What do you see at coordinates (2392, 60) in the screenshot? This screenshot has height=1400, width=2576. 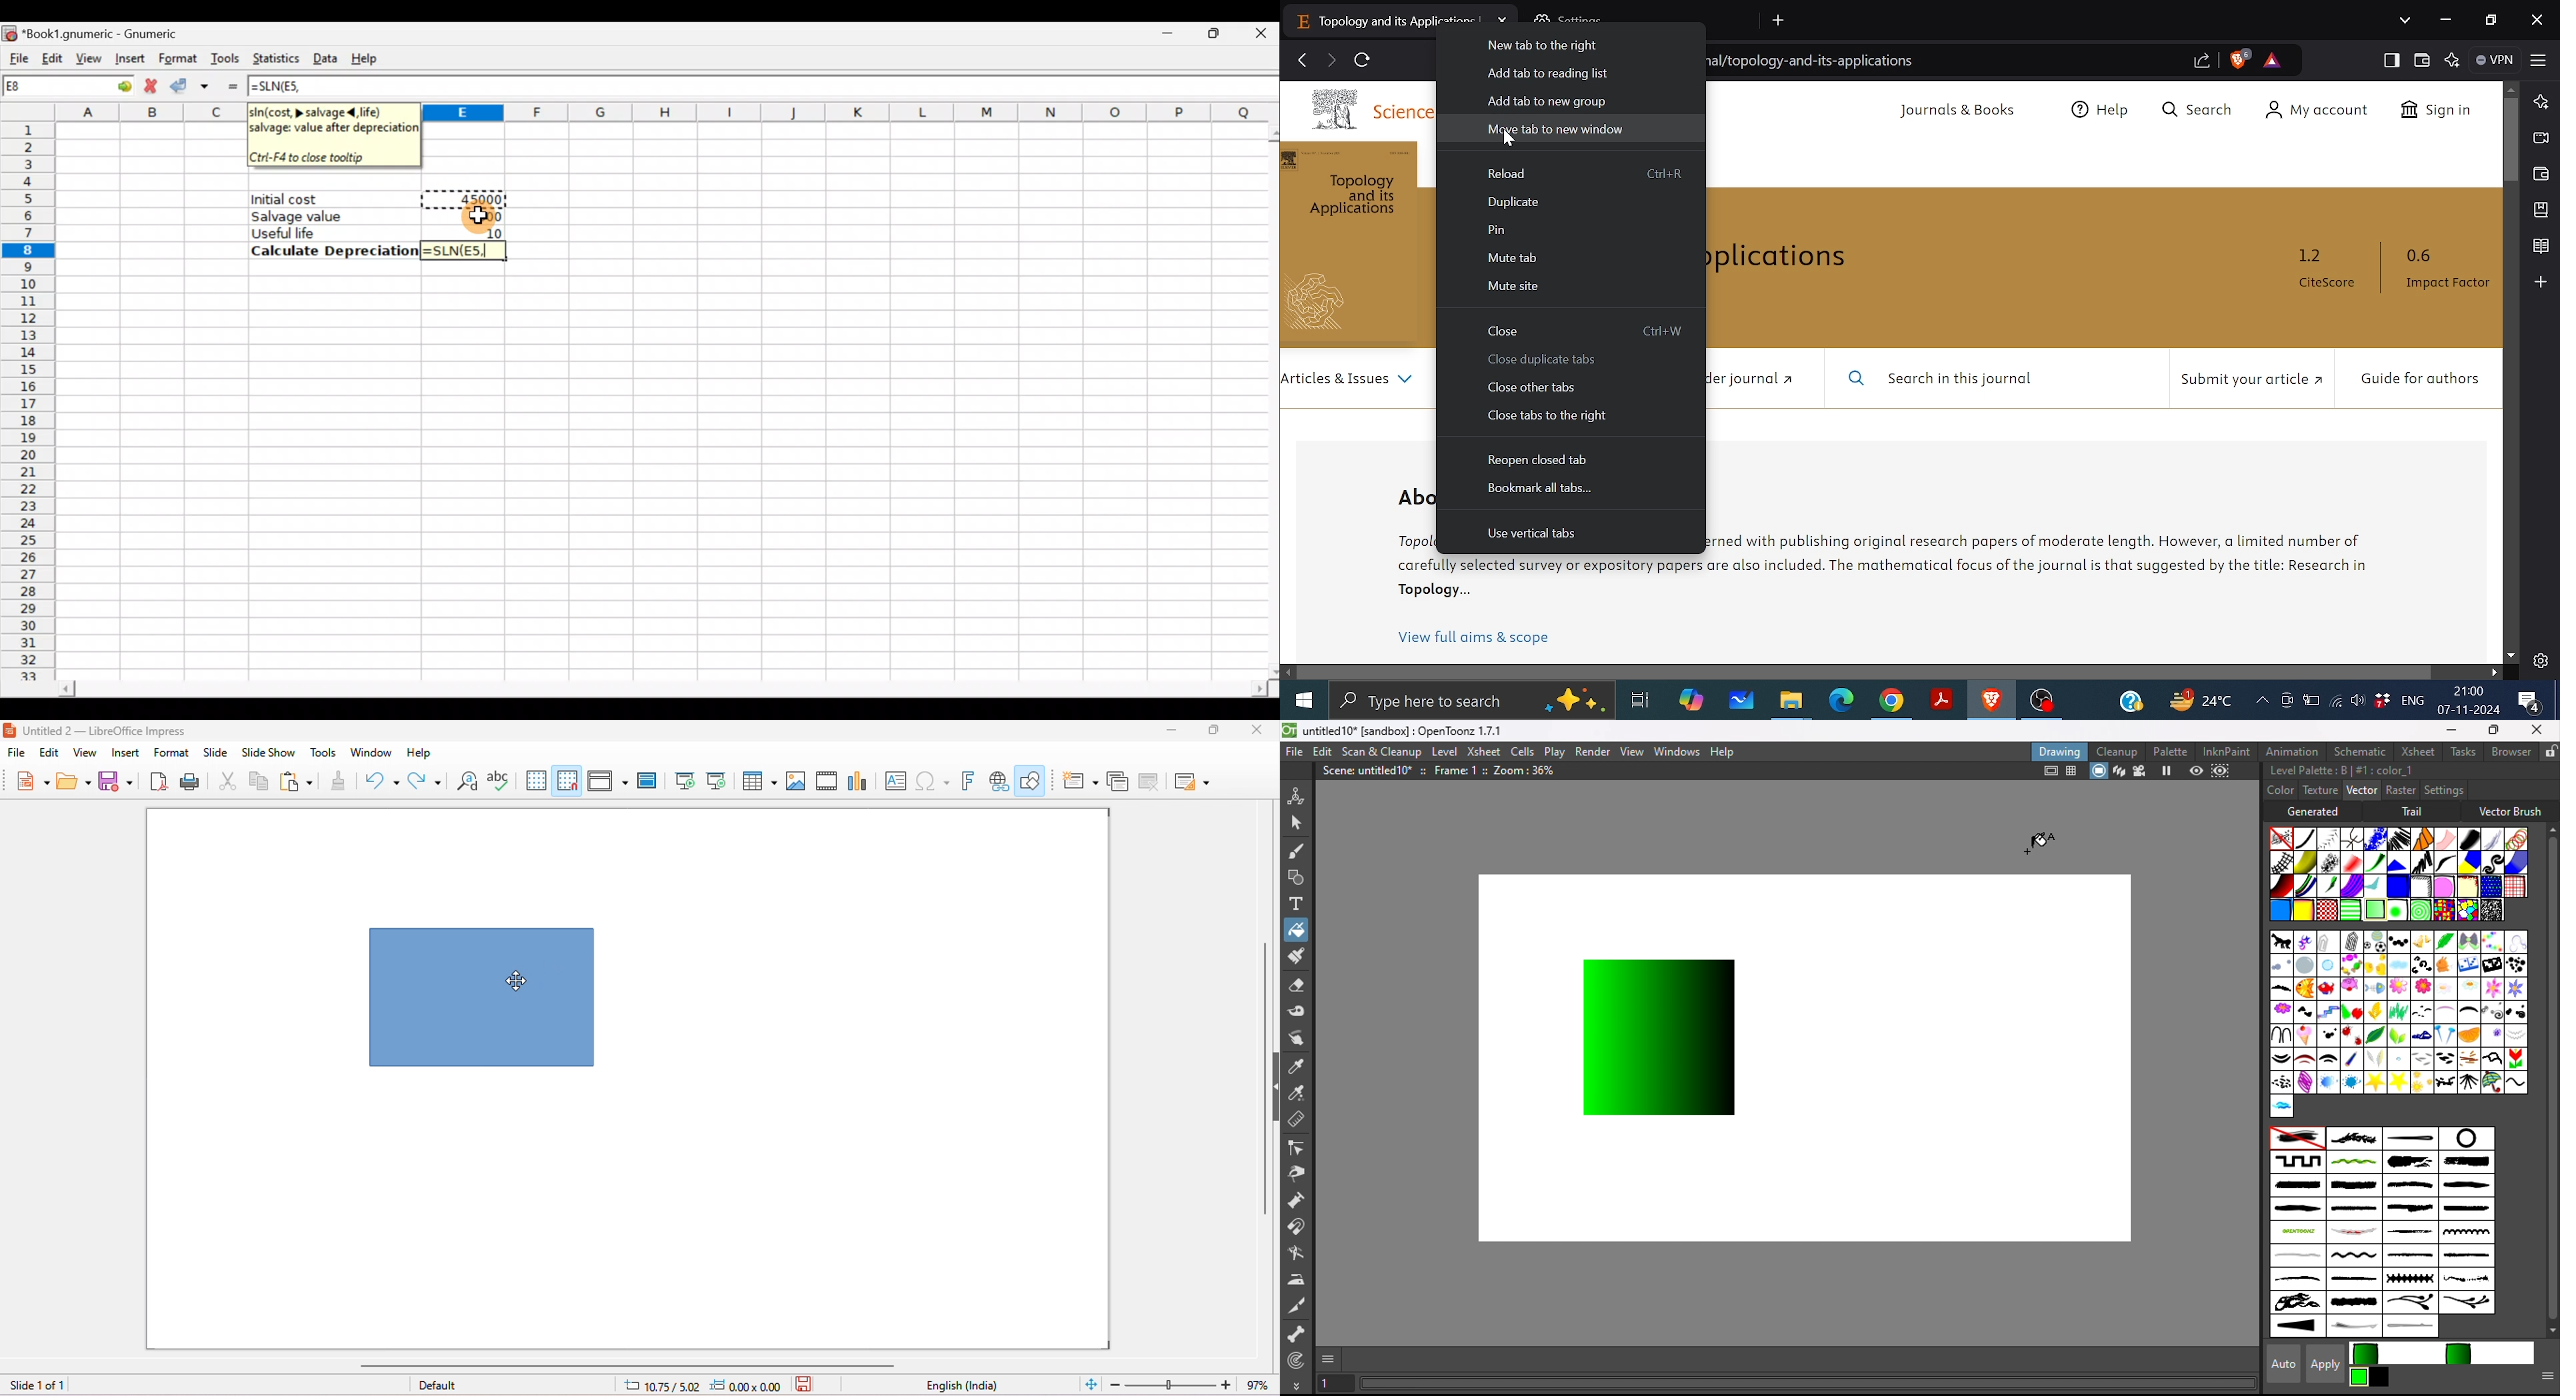 I see `Show sidebar` at bounding box center [2392, 60].